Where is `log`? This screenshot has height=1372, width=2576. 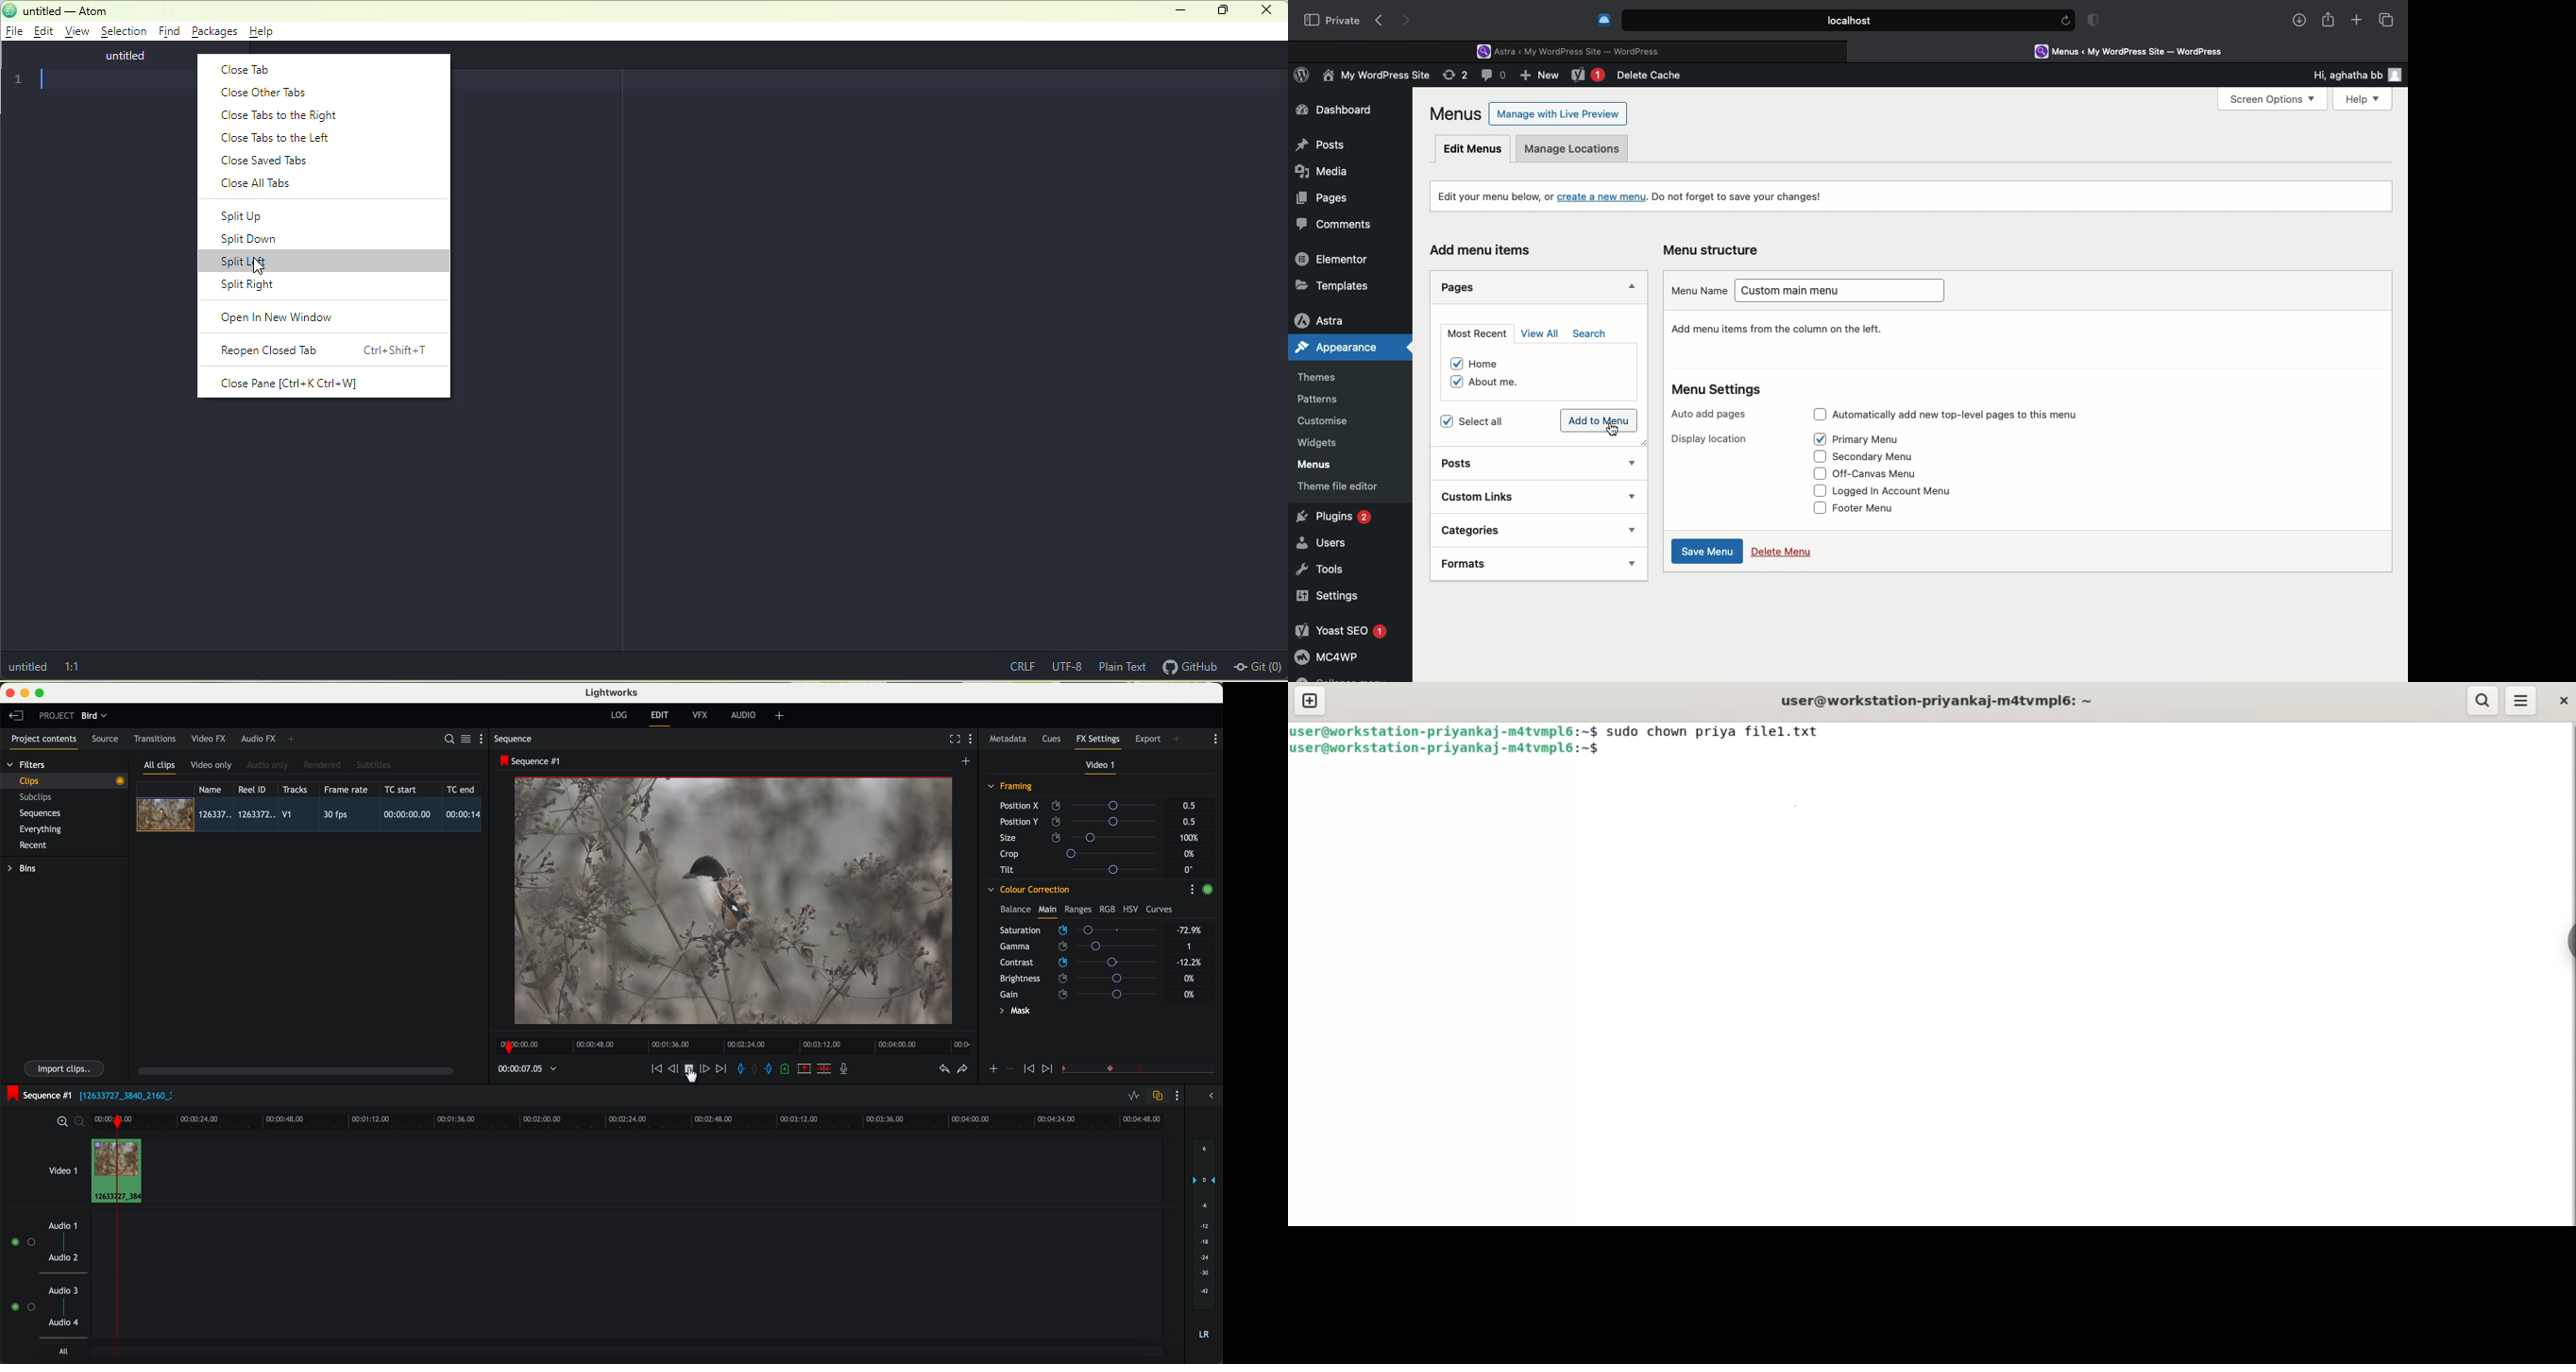 log is located at coordinates (619, 715).